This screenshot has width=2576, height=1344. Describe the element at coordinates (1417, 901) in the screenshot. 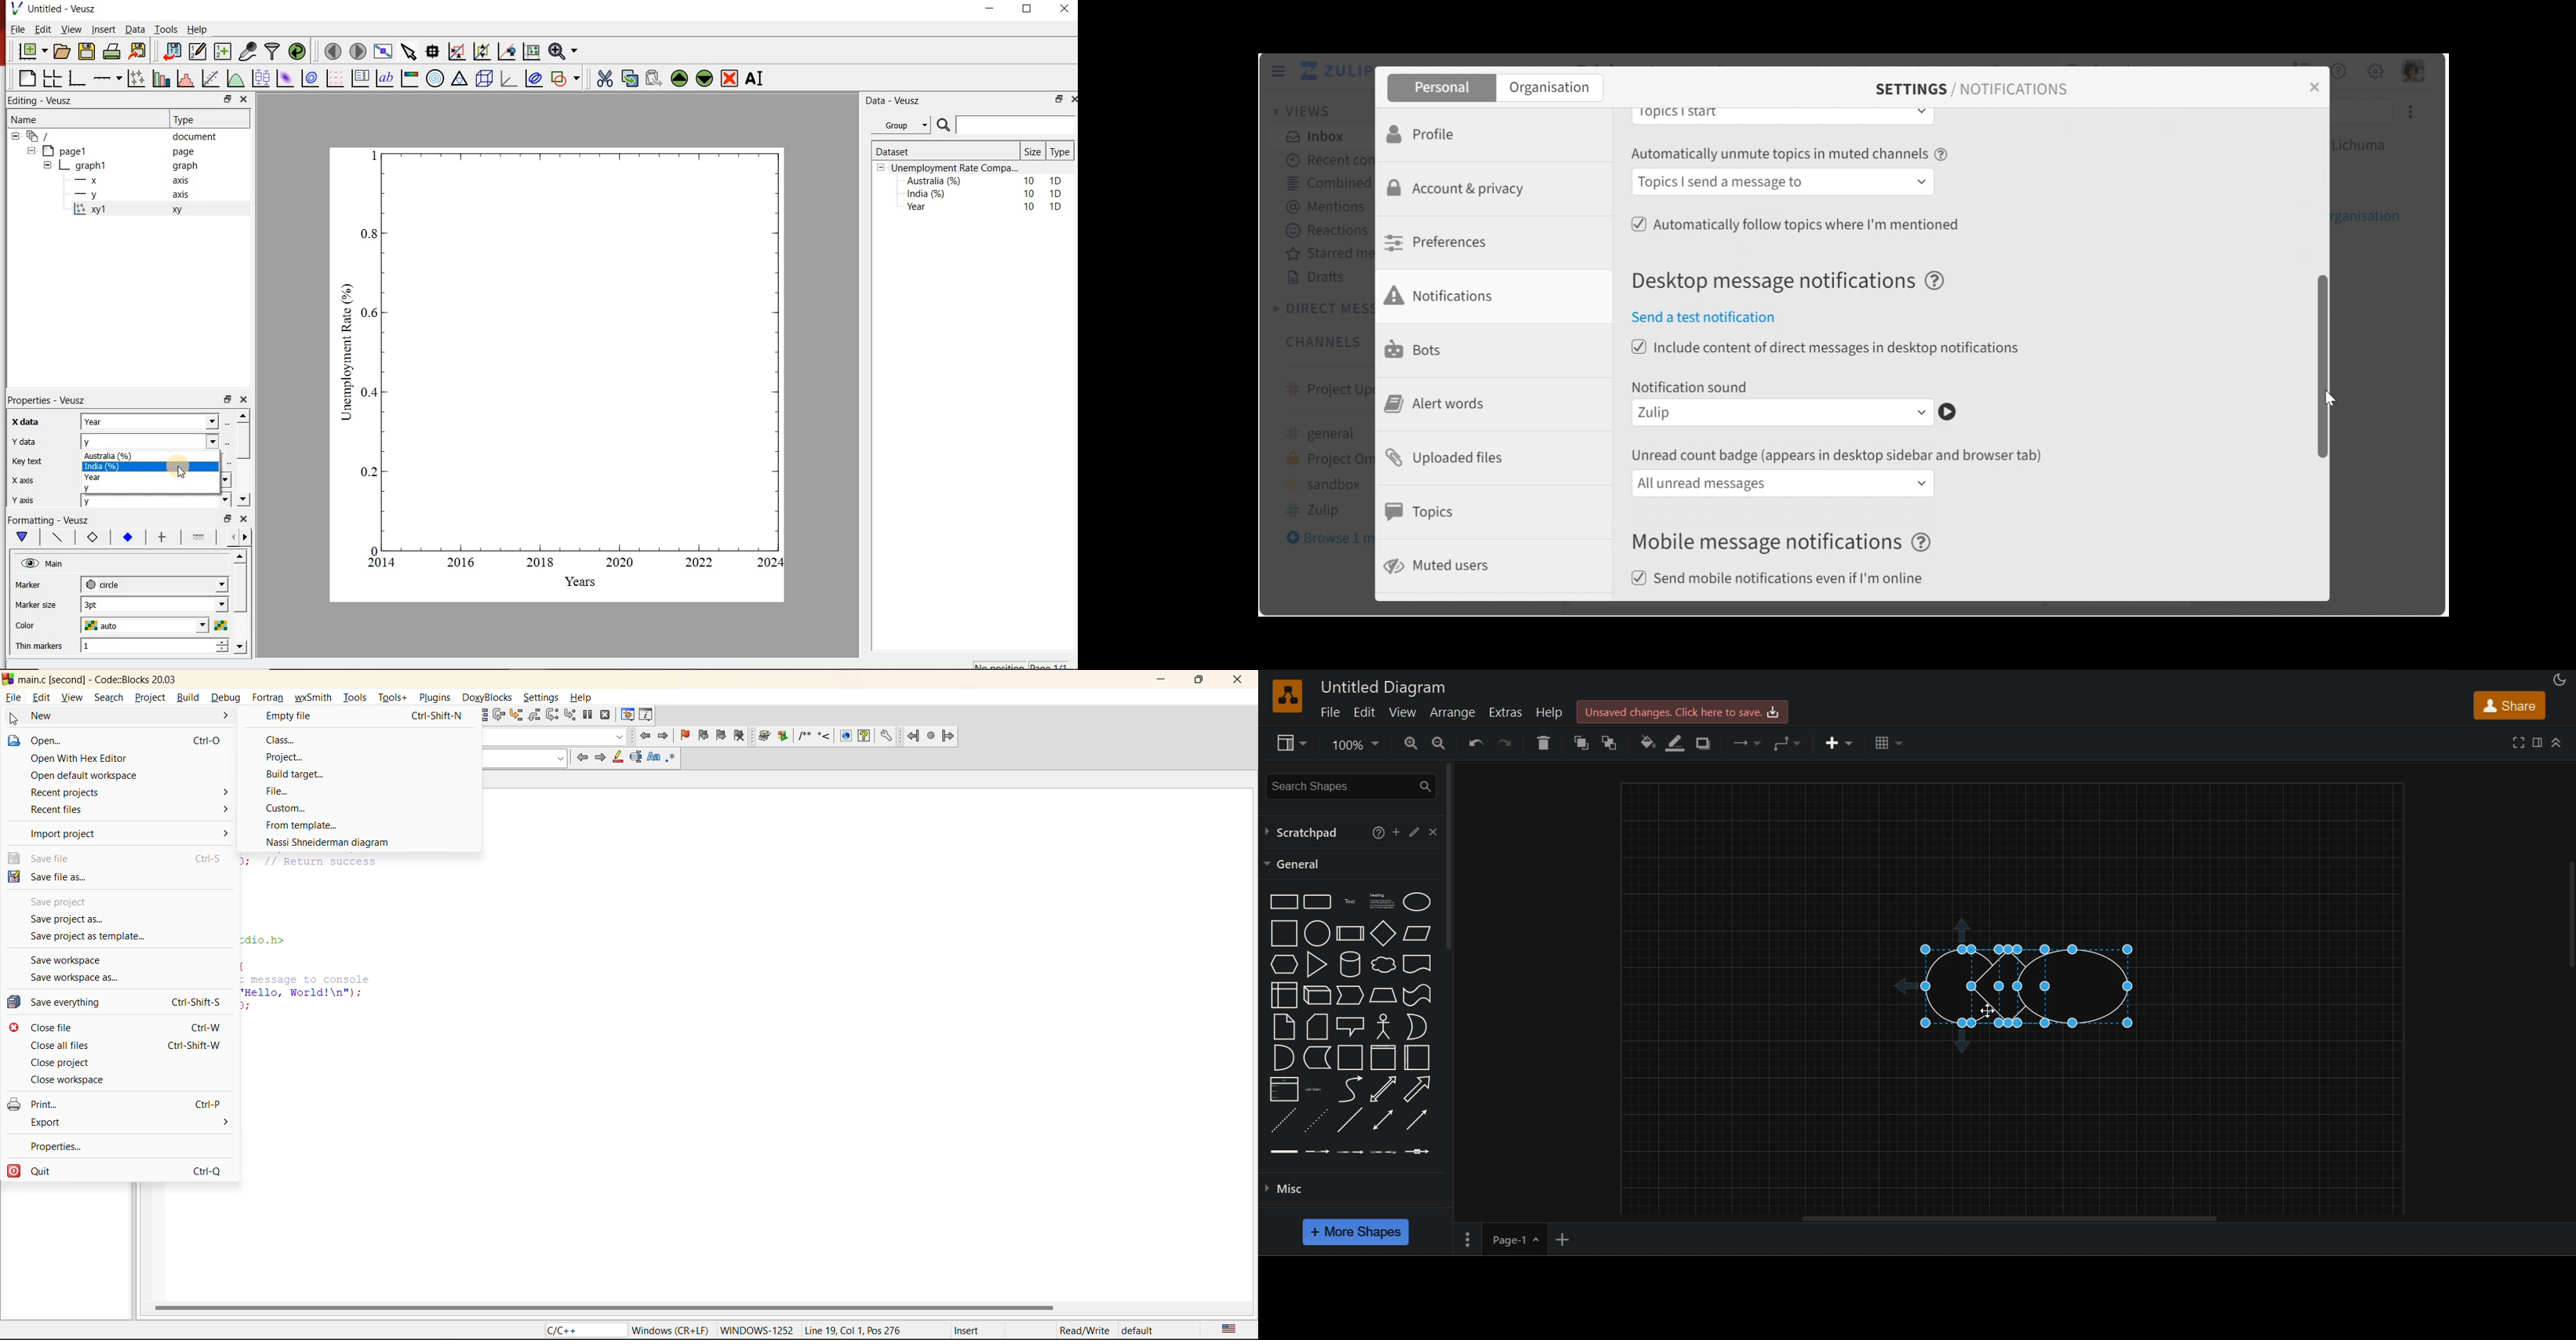

I see `ellipse` at that location.